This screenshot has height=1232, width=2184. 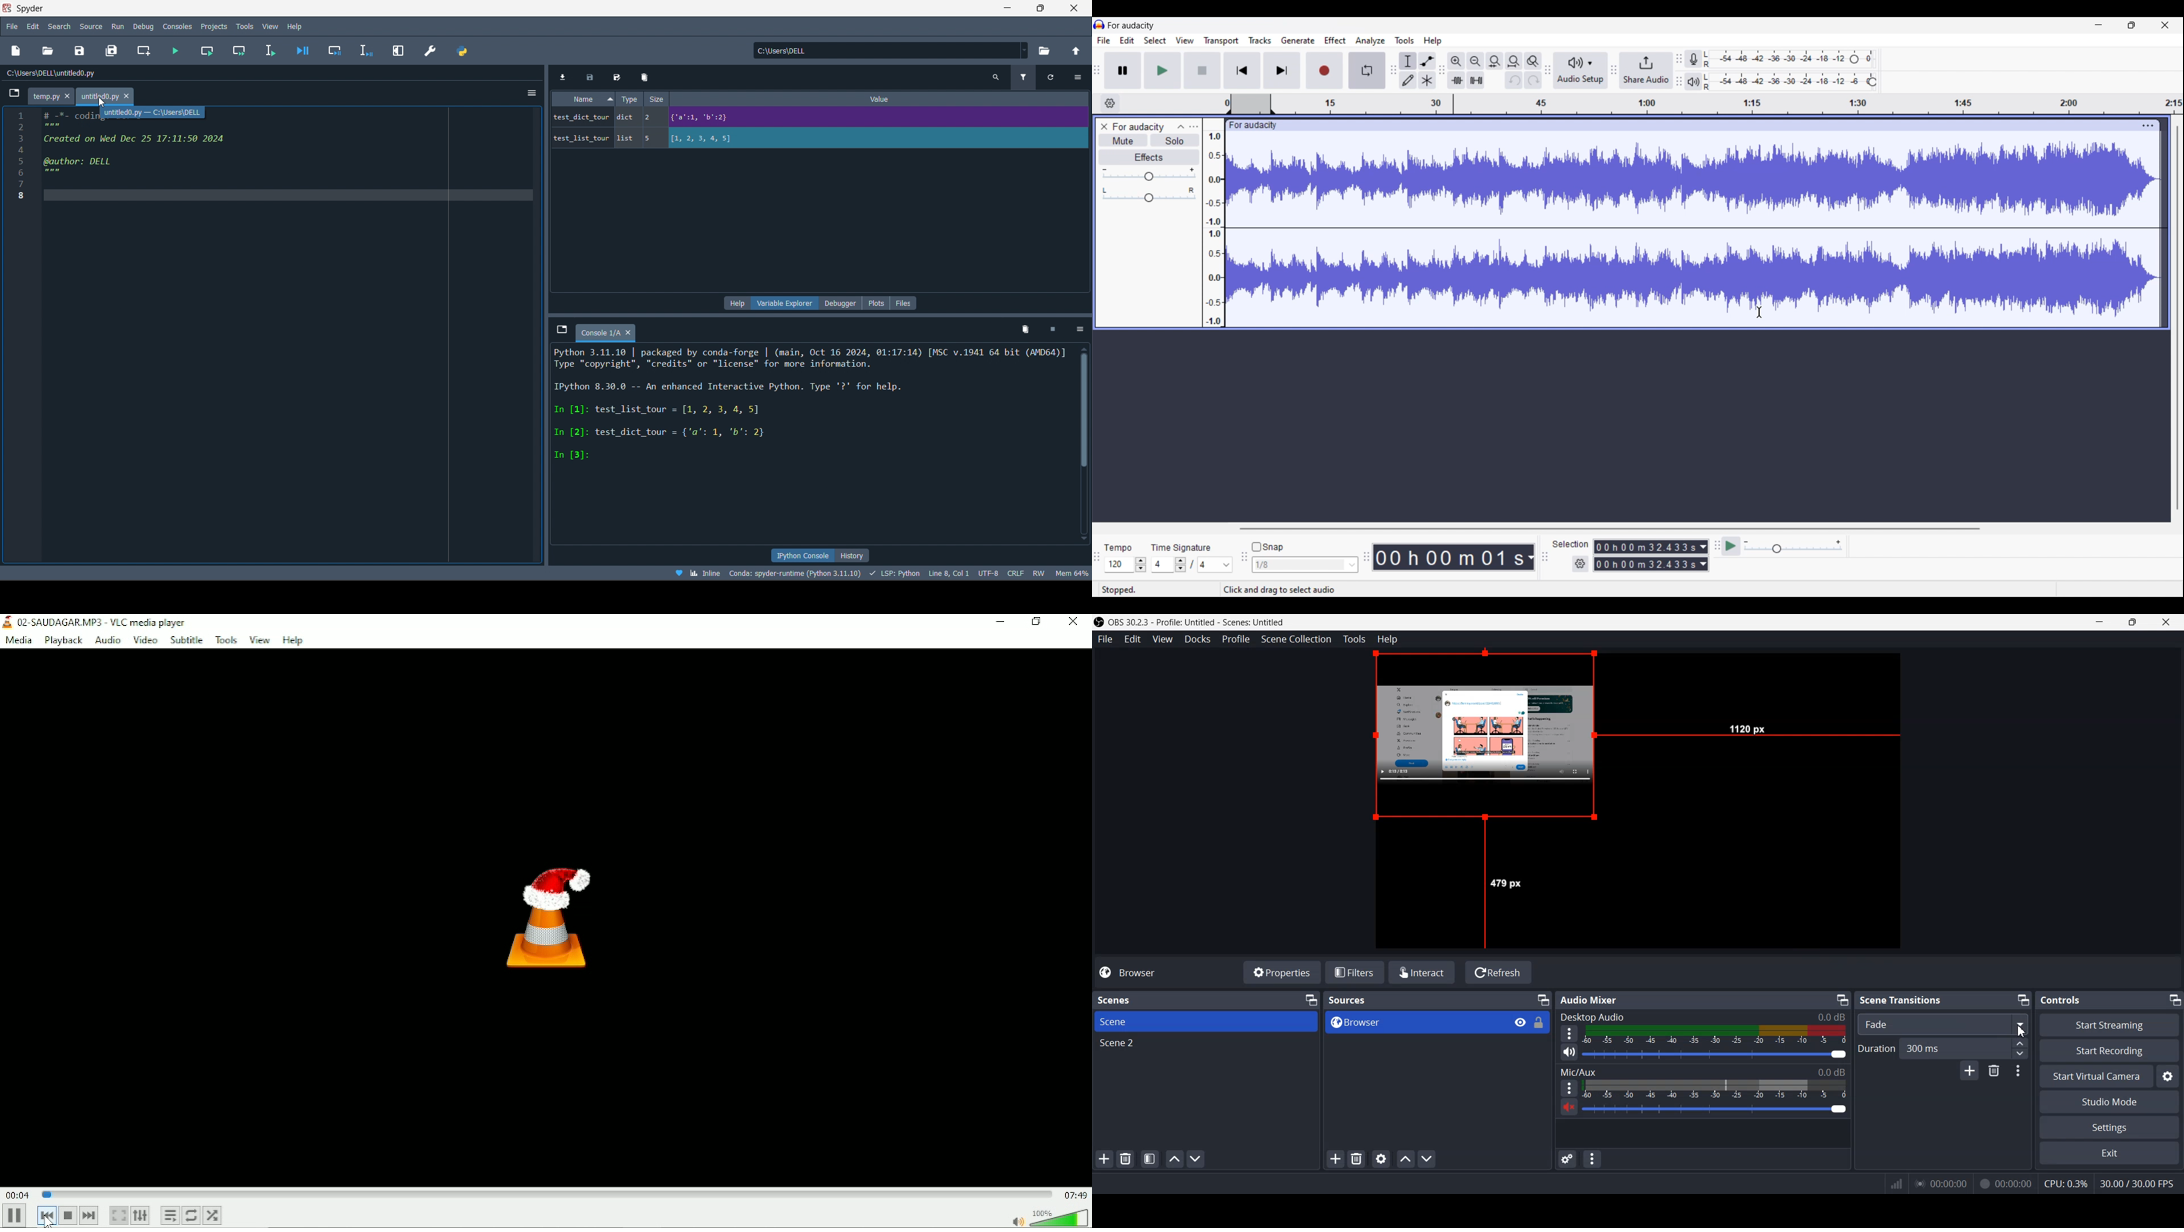 What do you see at coordinates (894, 573) in the screenshot?
I see `LSP: Python` at bounding box center [894, 573].